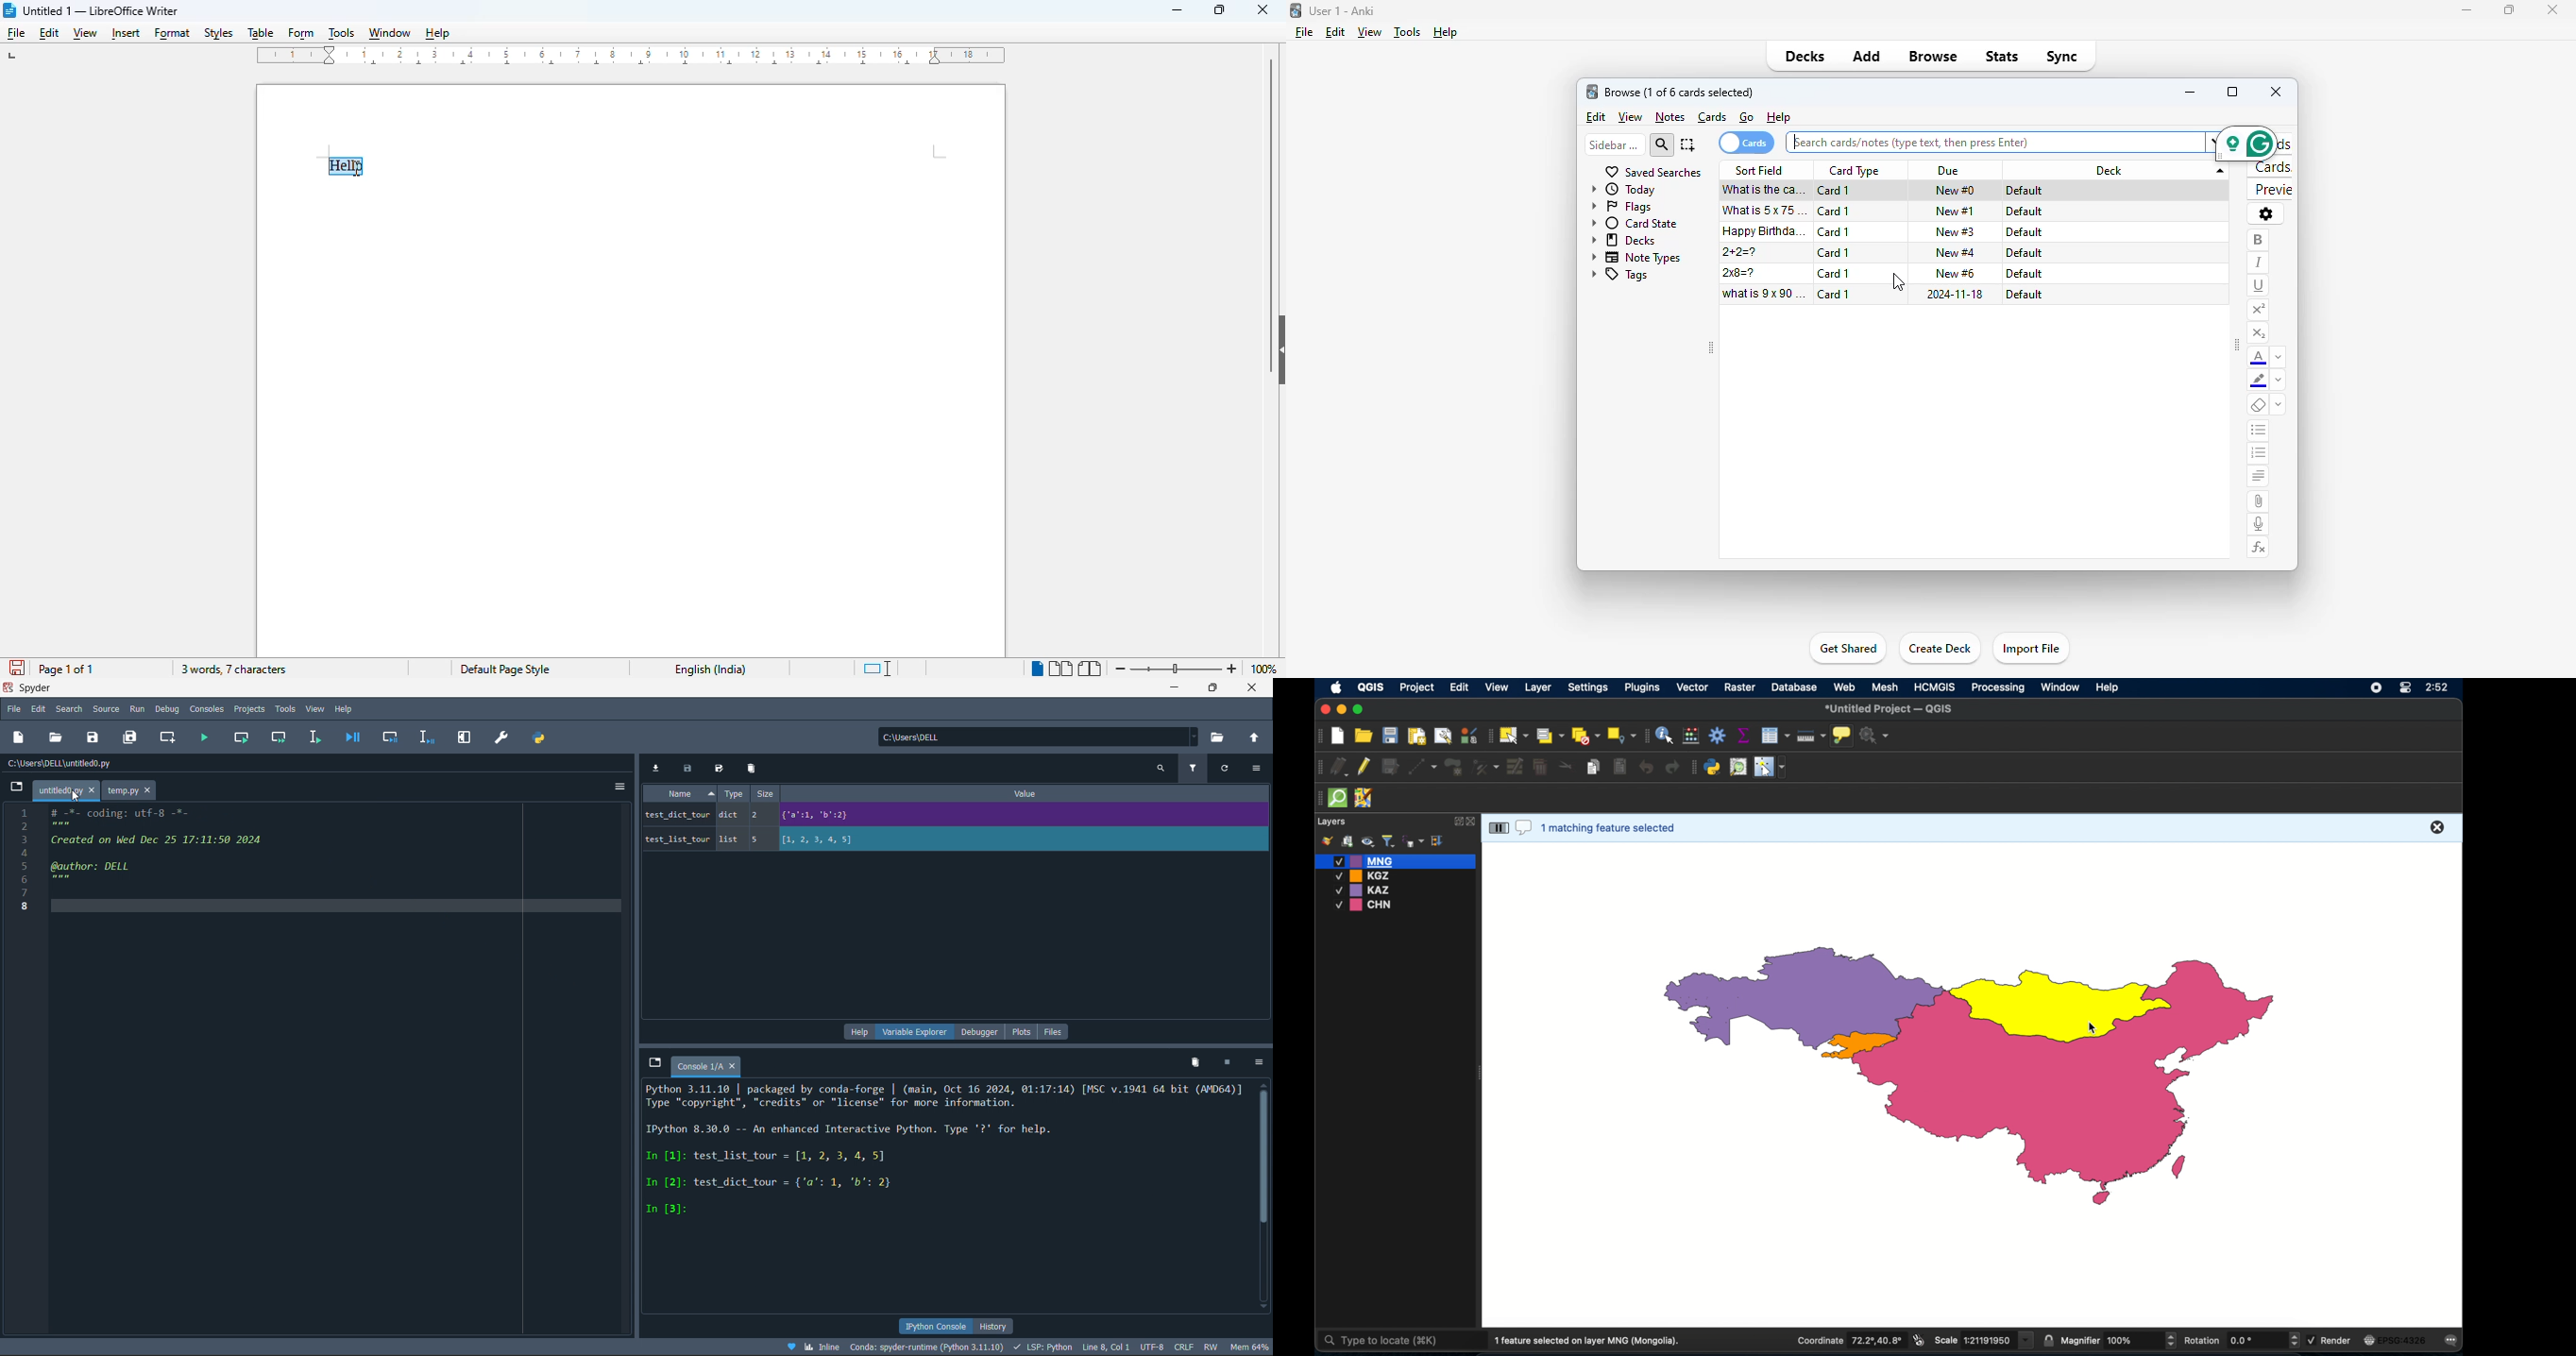  What do you see at coordinates (775, 793) in the screenshot?
I see `size` at bounding box center [775, 793].